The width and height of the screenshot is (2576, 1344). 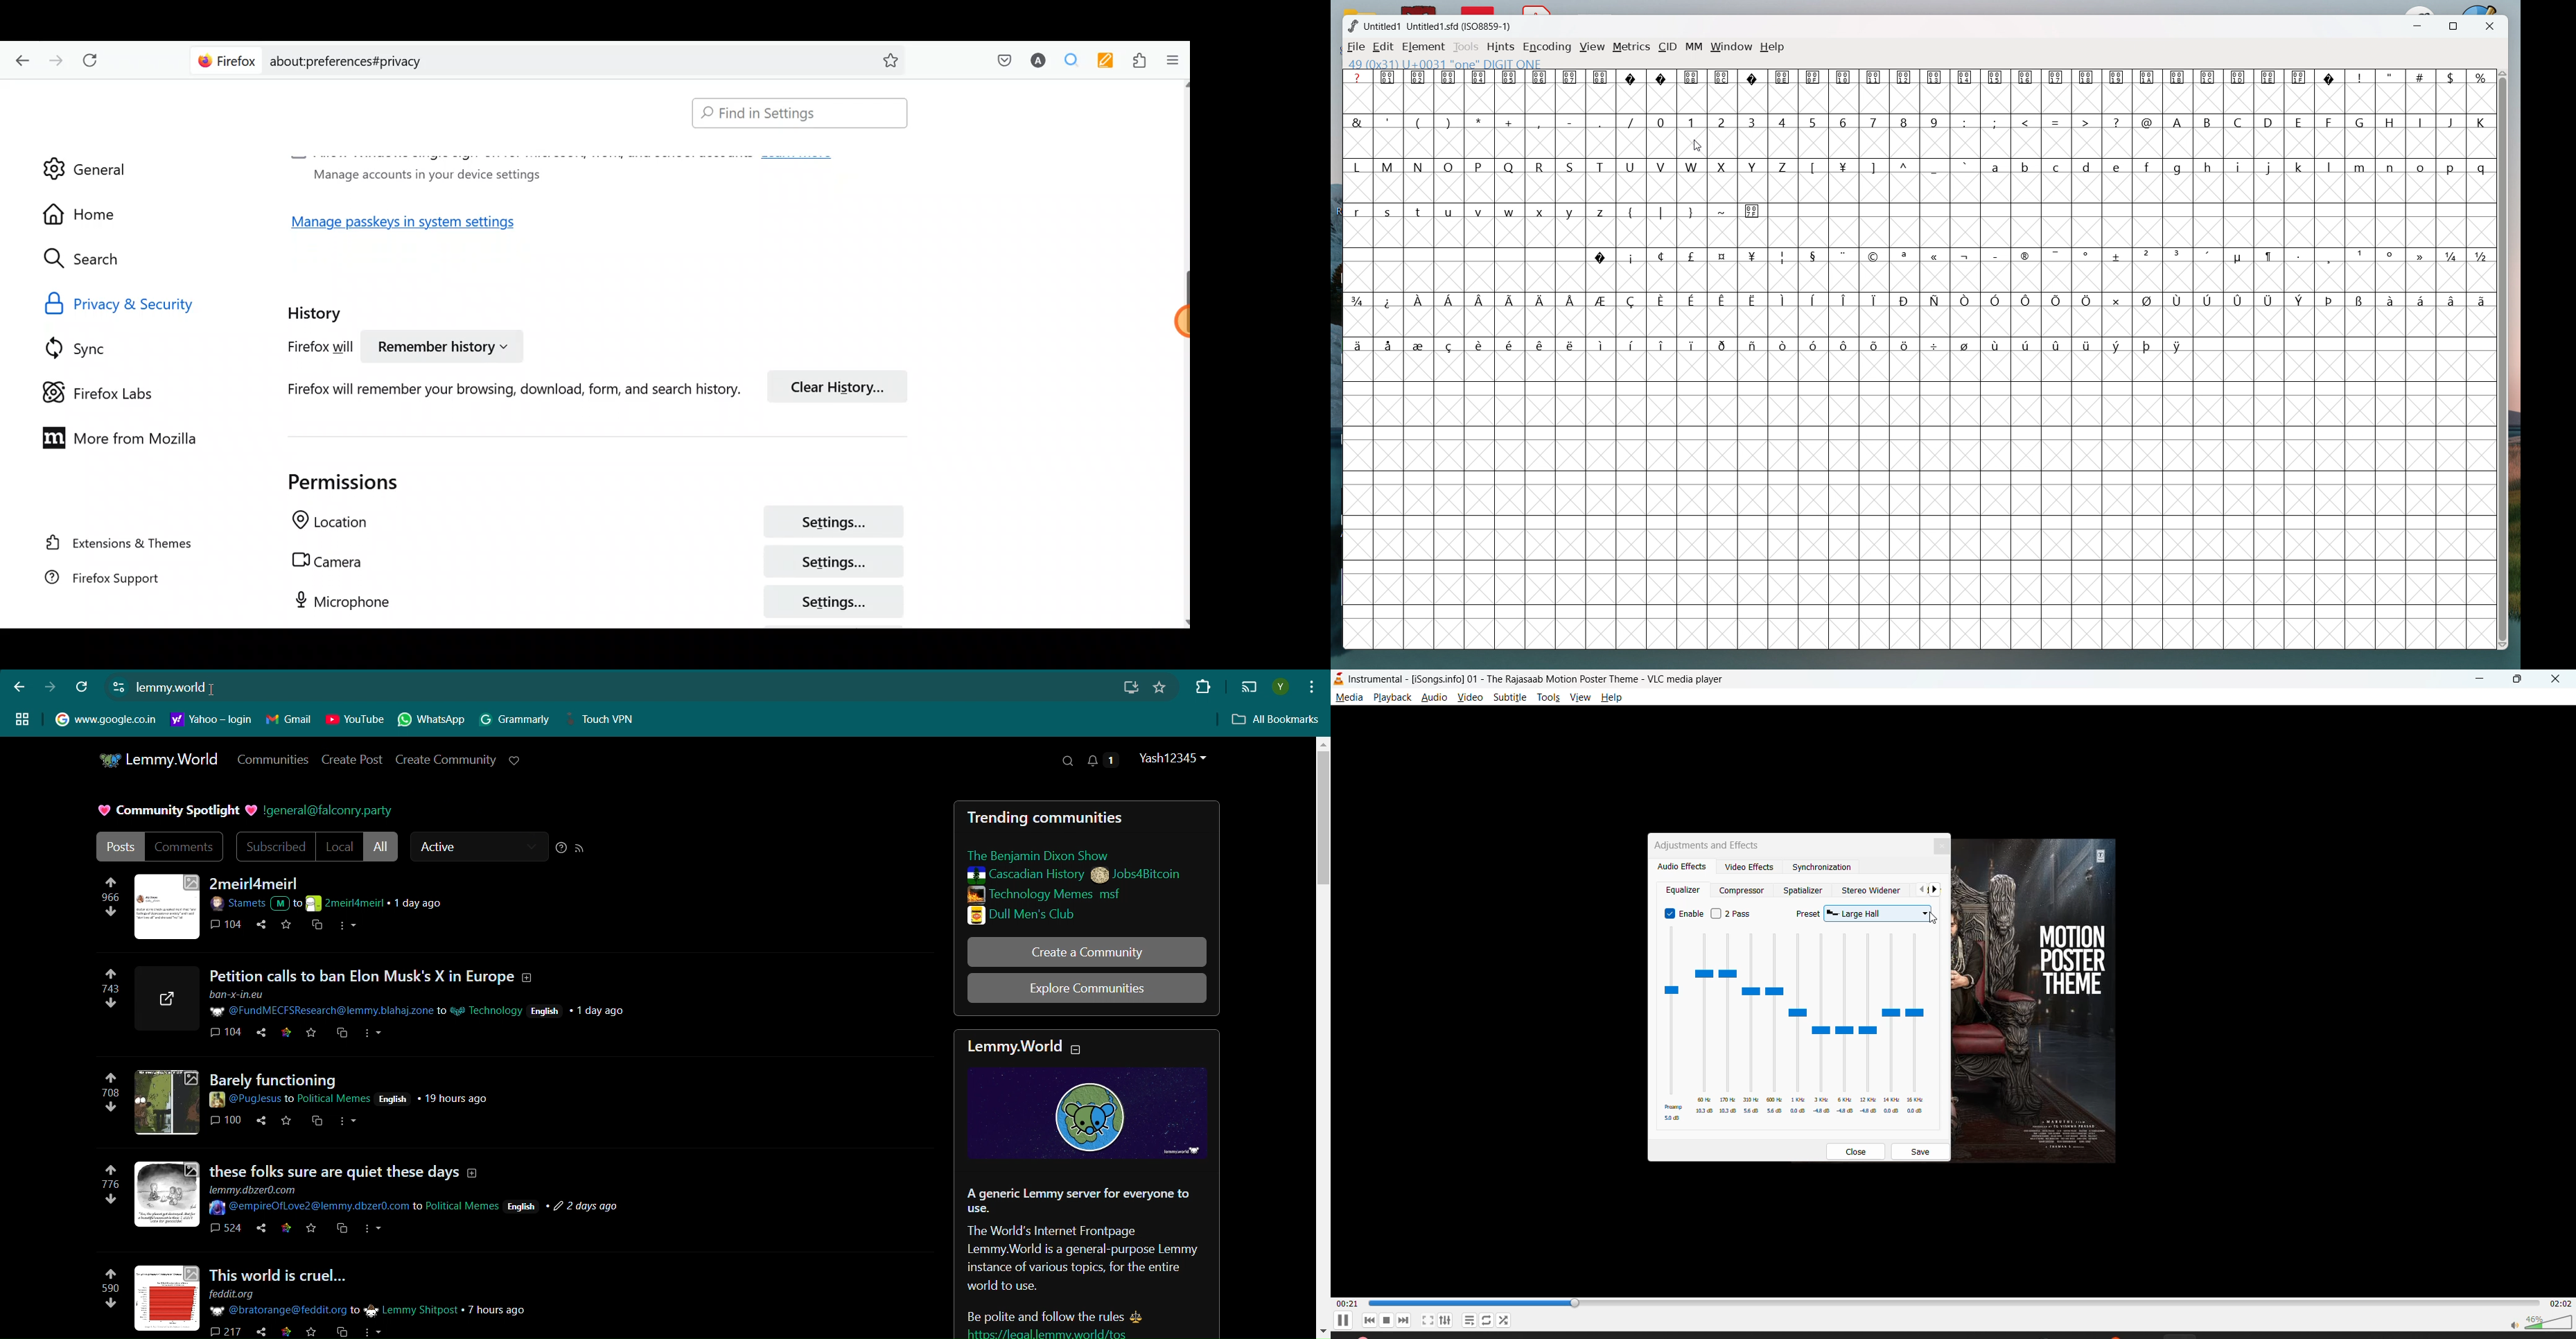 What do you see at coordinates (272, 759) in the screenshot?
I see `Communities` at bounding box center [272, 759].